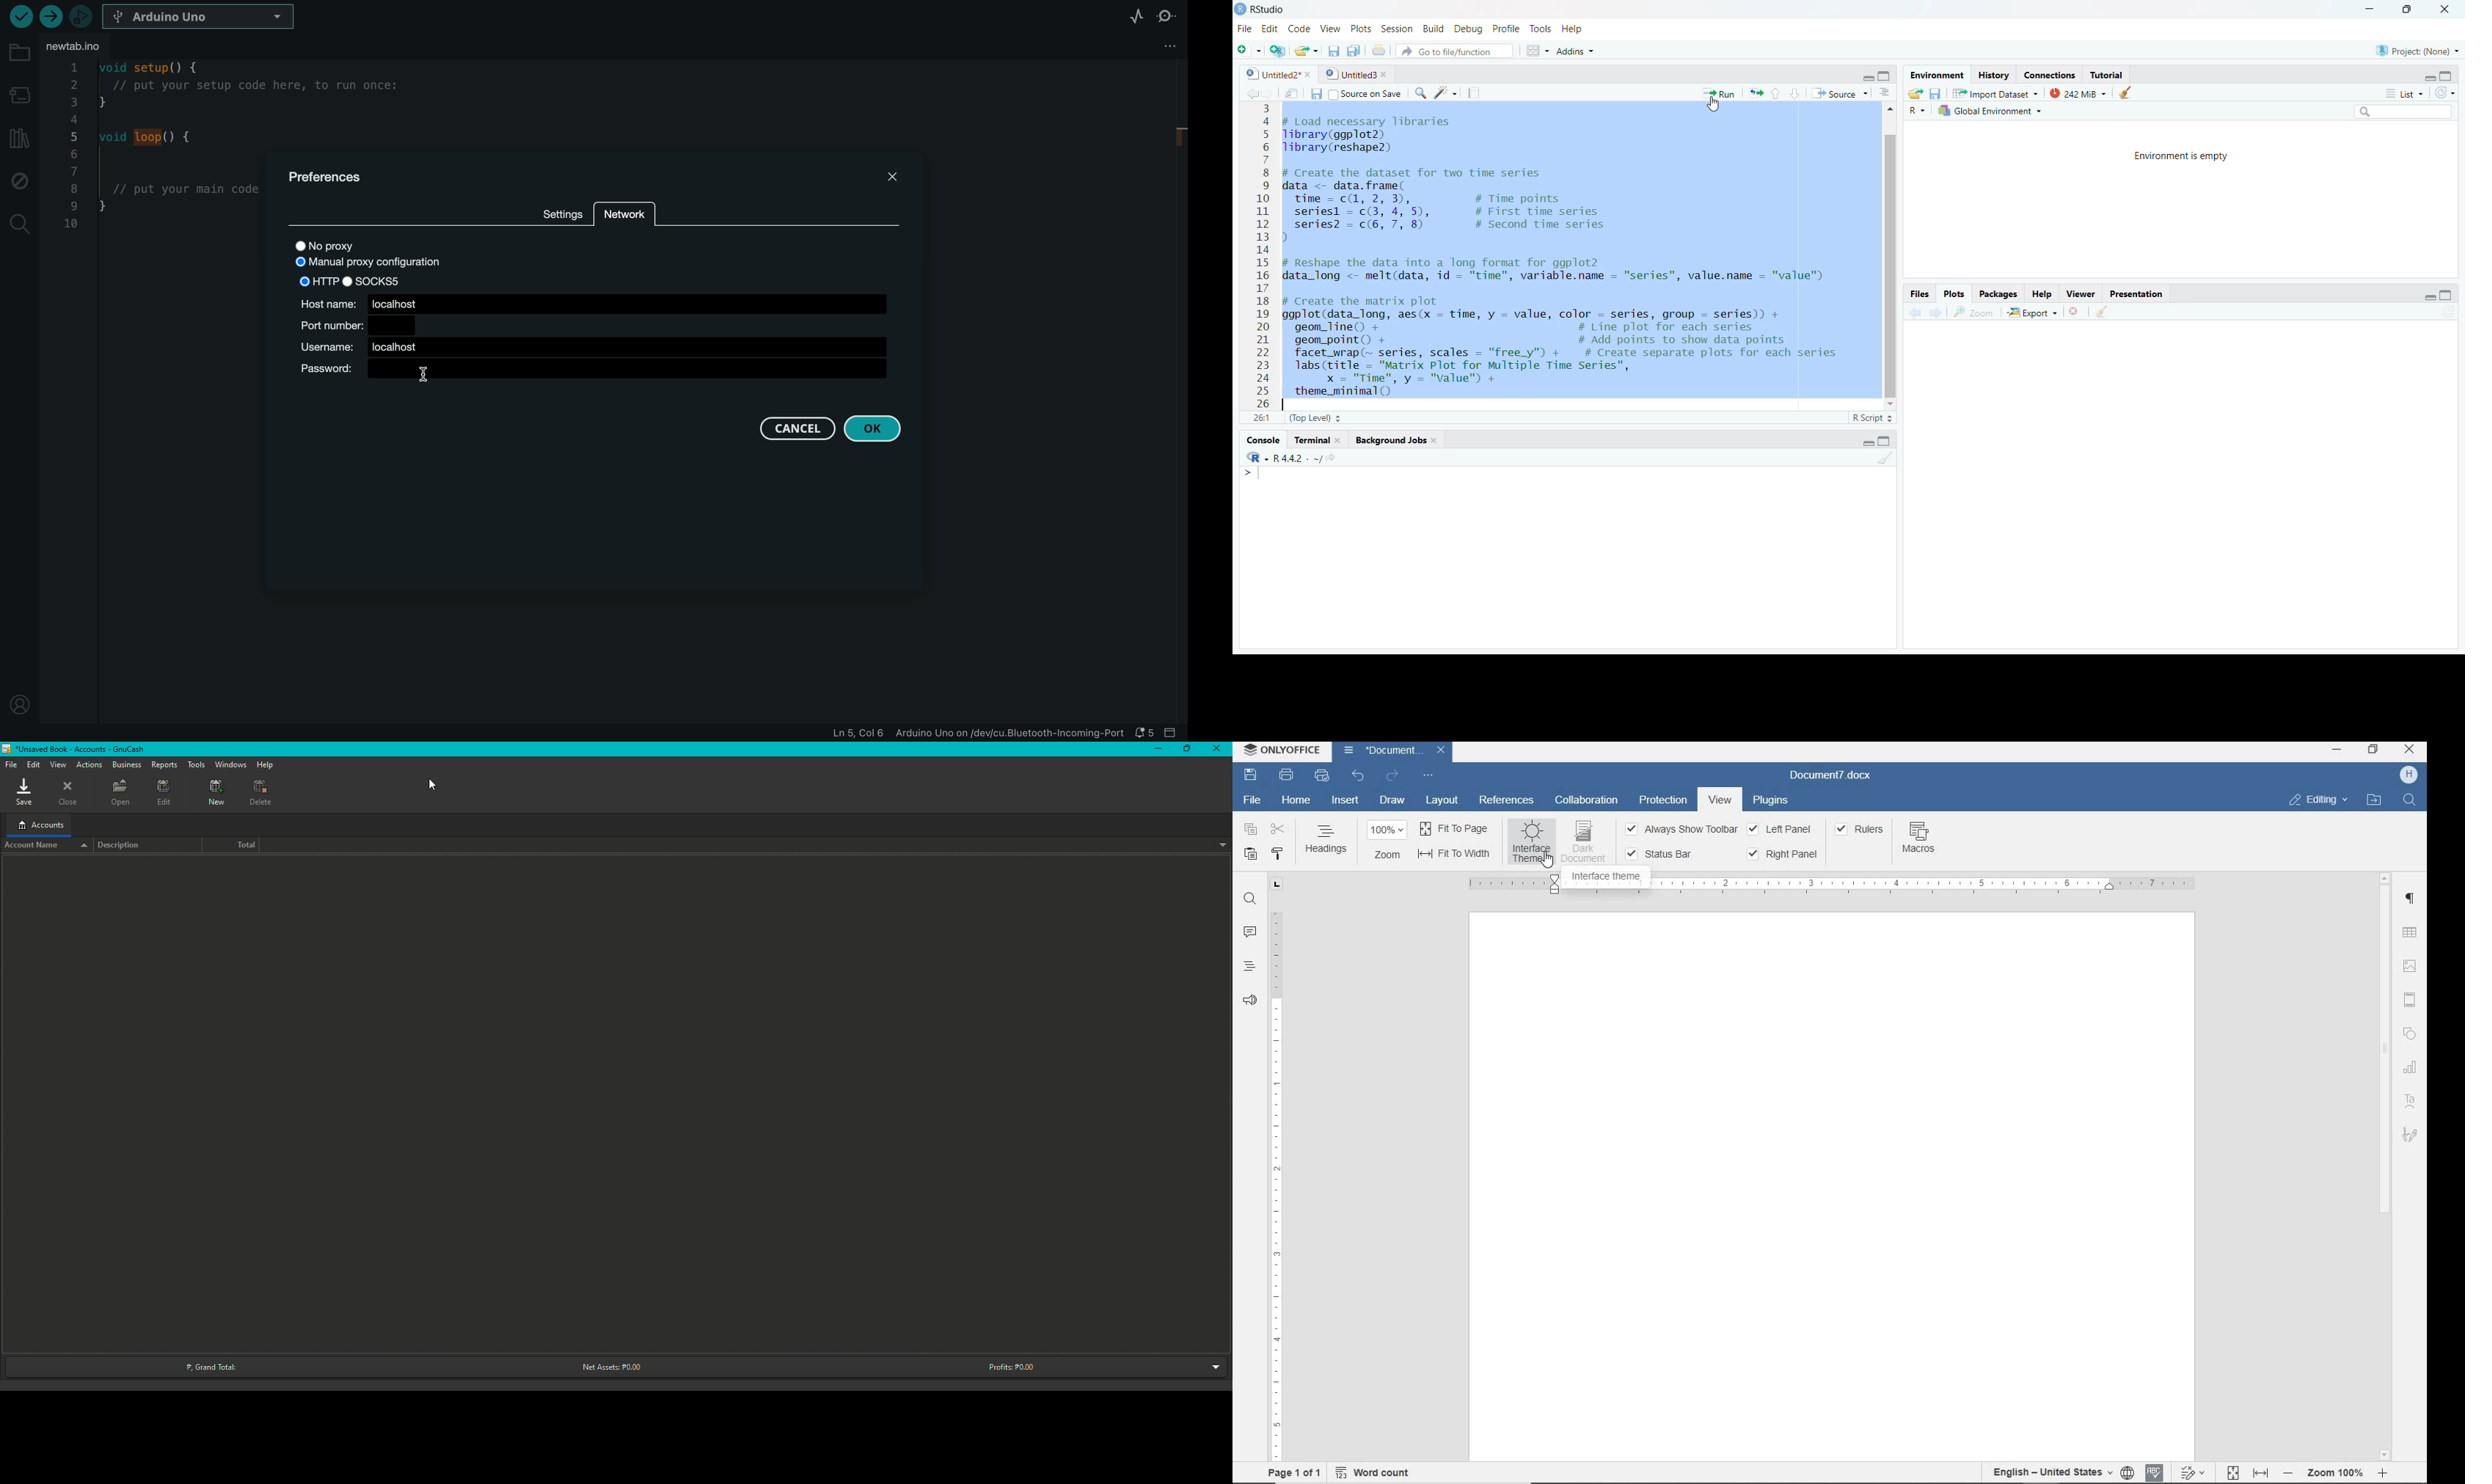  I want to click on 242miB, so click(2078, 92).